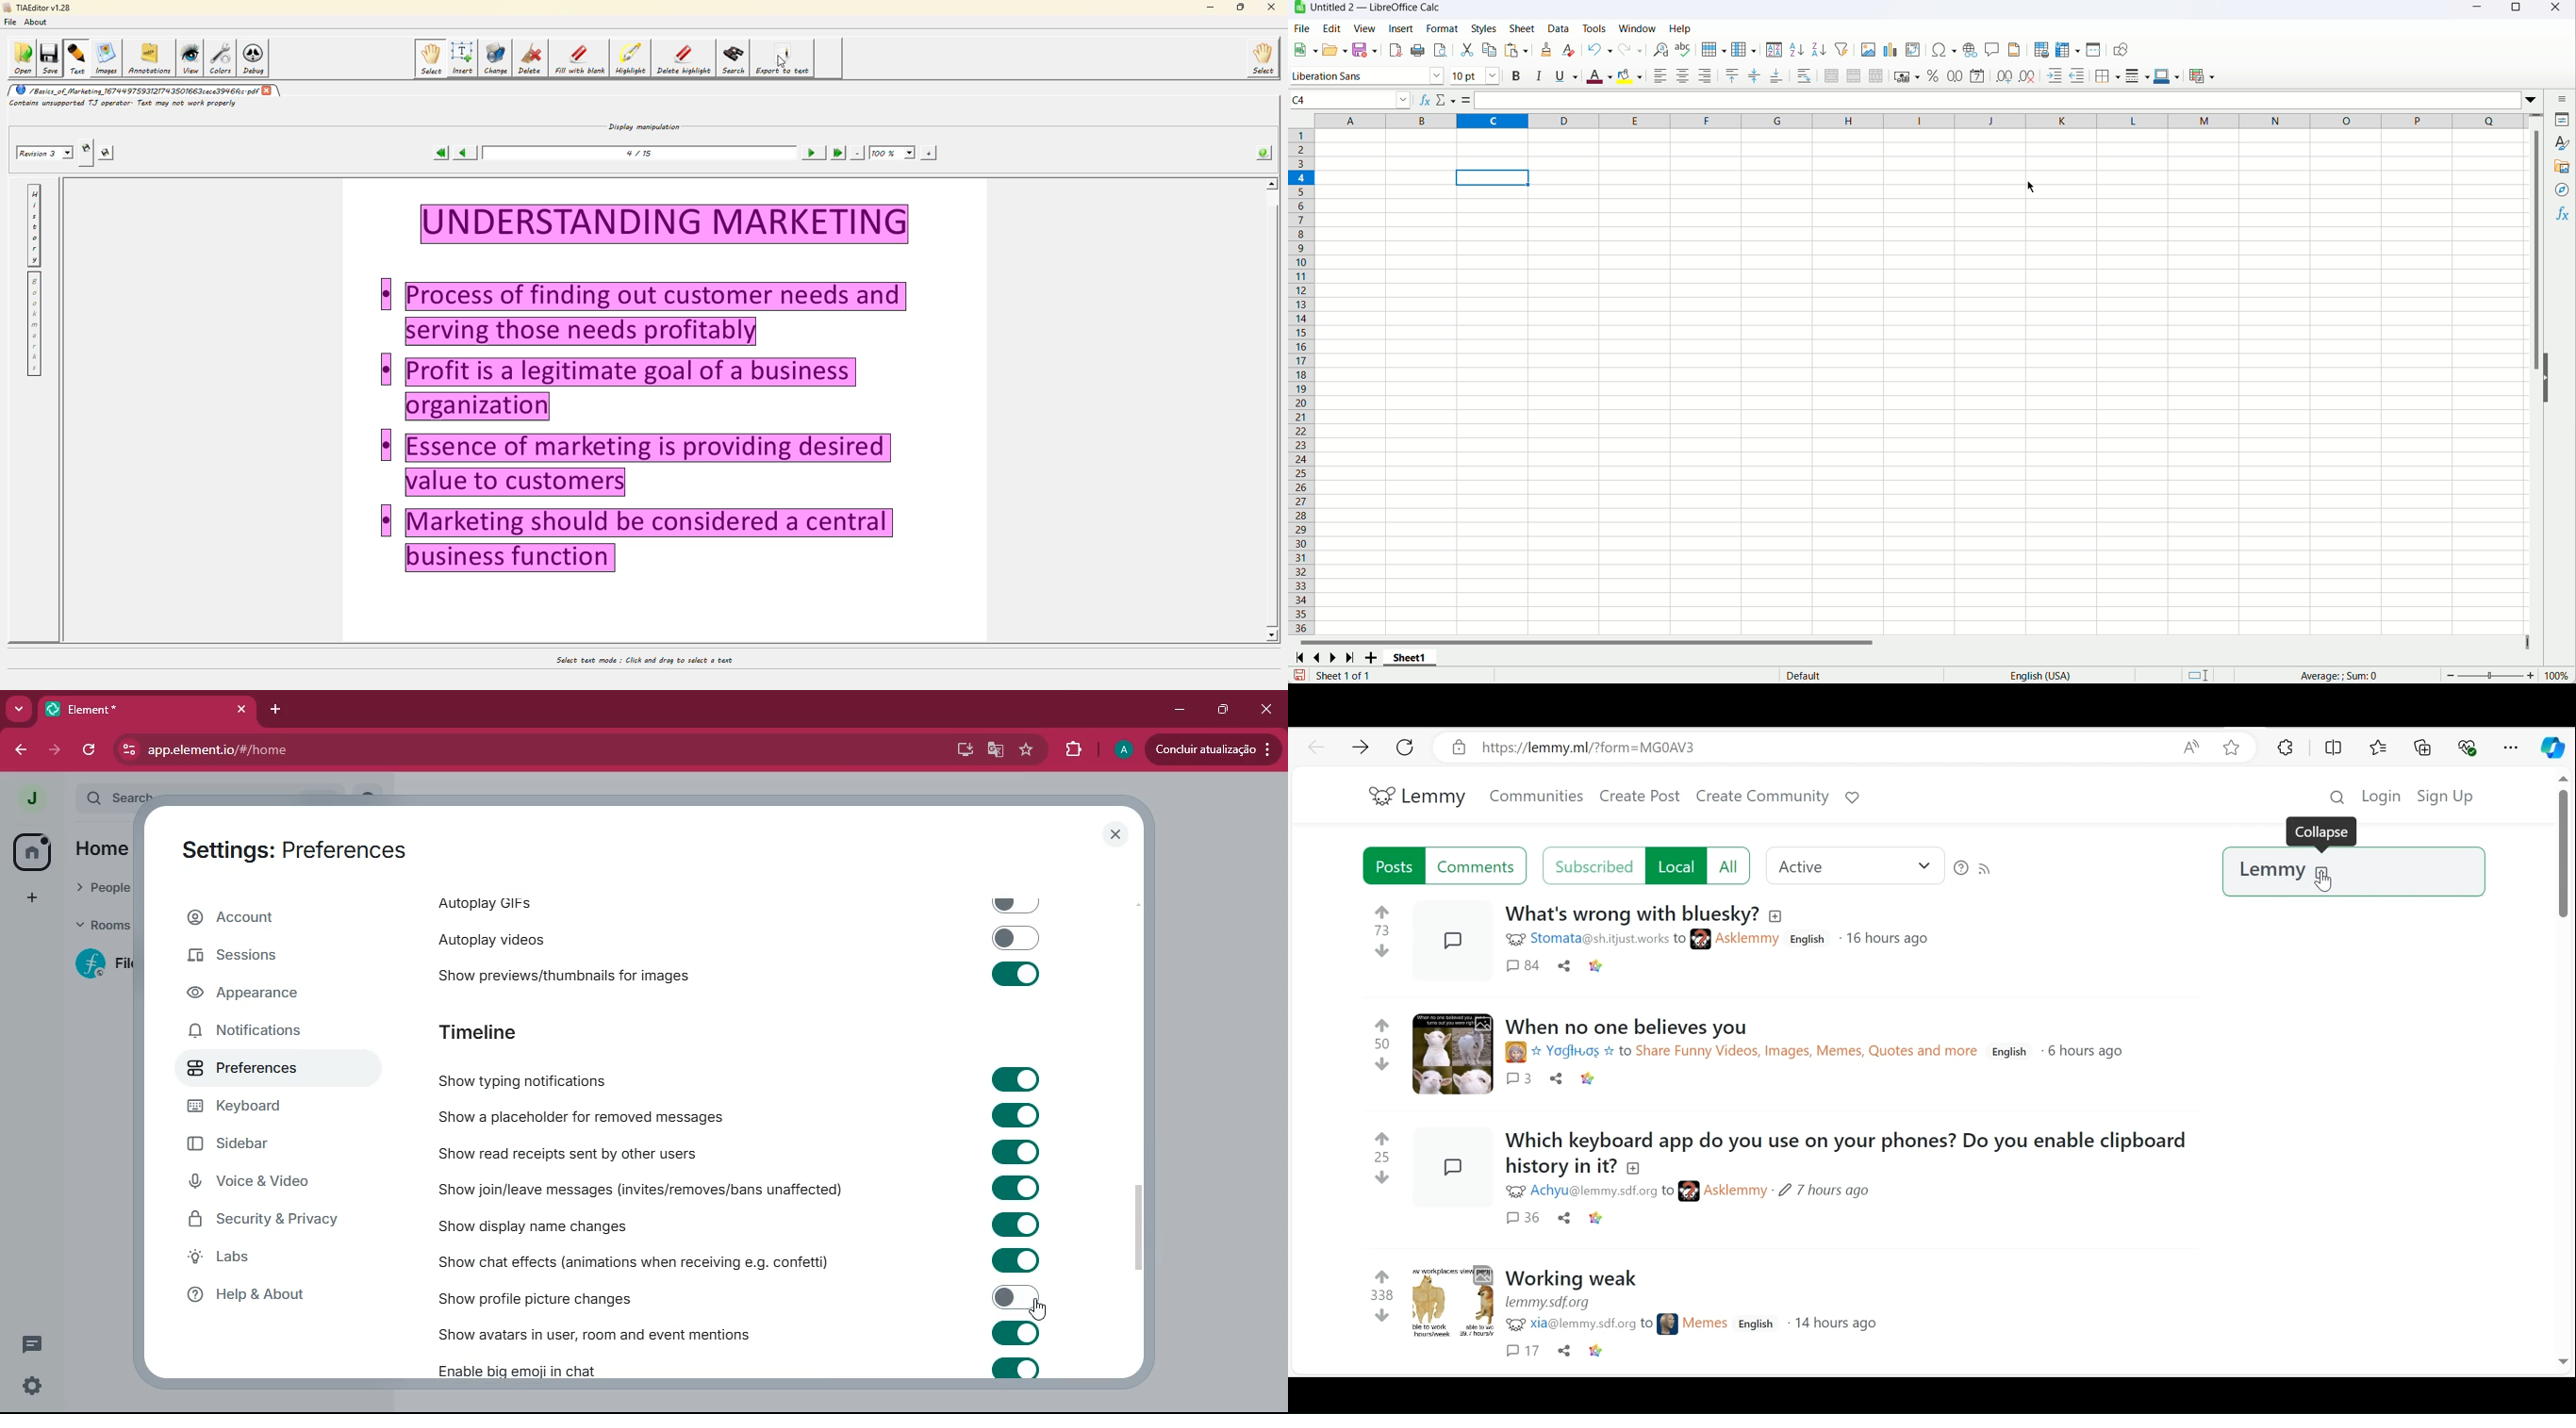  What do you see at coordinates (1911, 645) in the screenshot?
I see `Horizontal scroll bar` at bounding box center [1911, 645].